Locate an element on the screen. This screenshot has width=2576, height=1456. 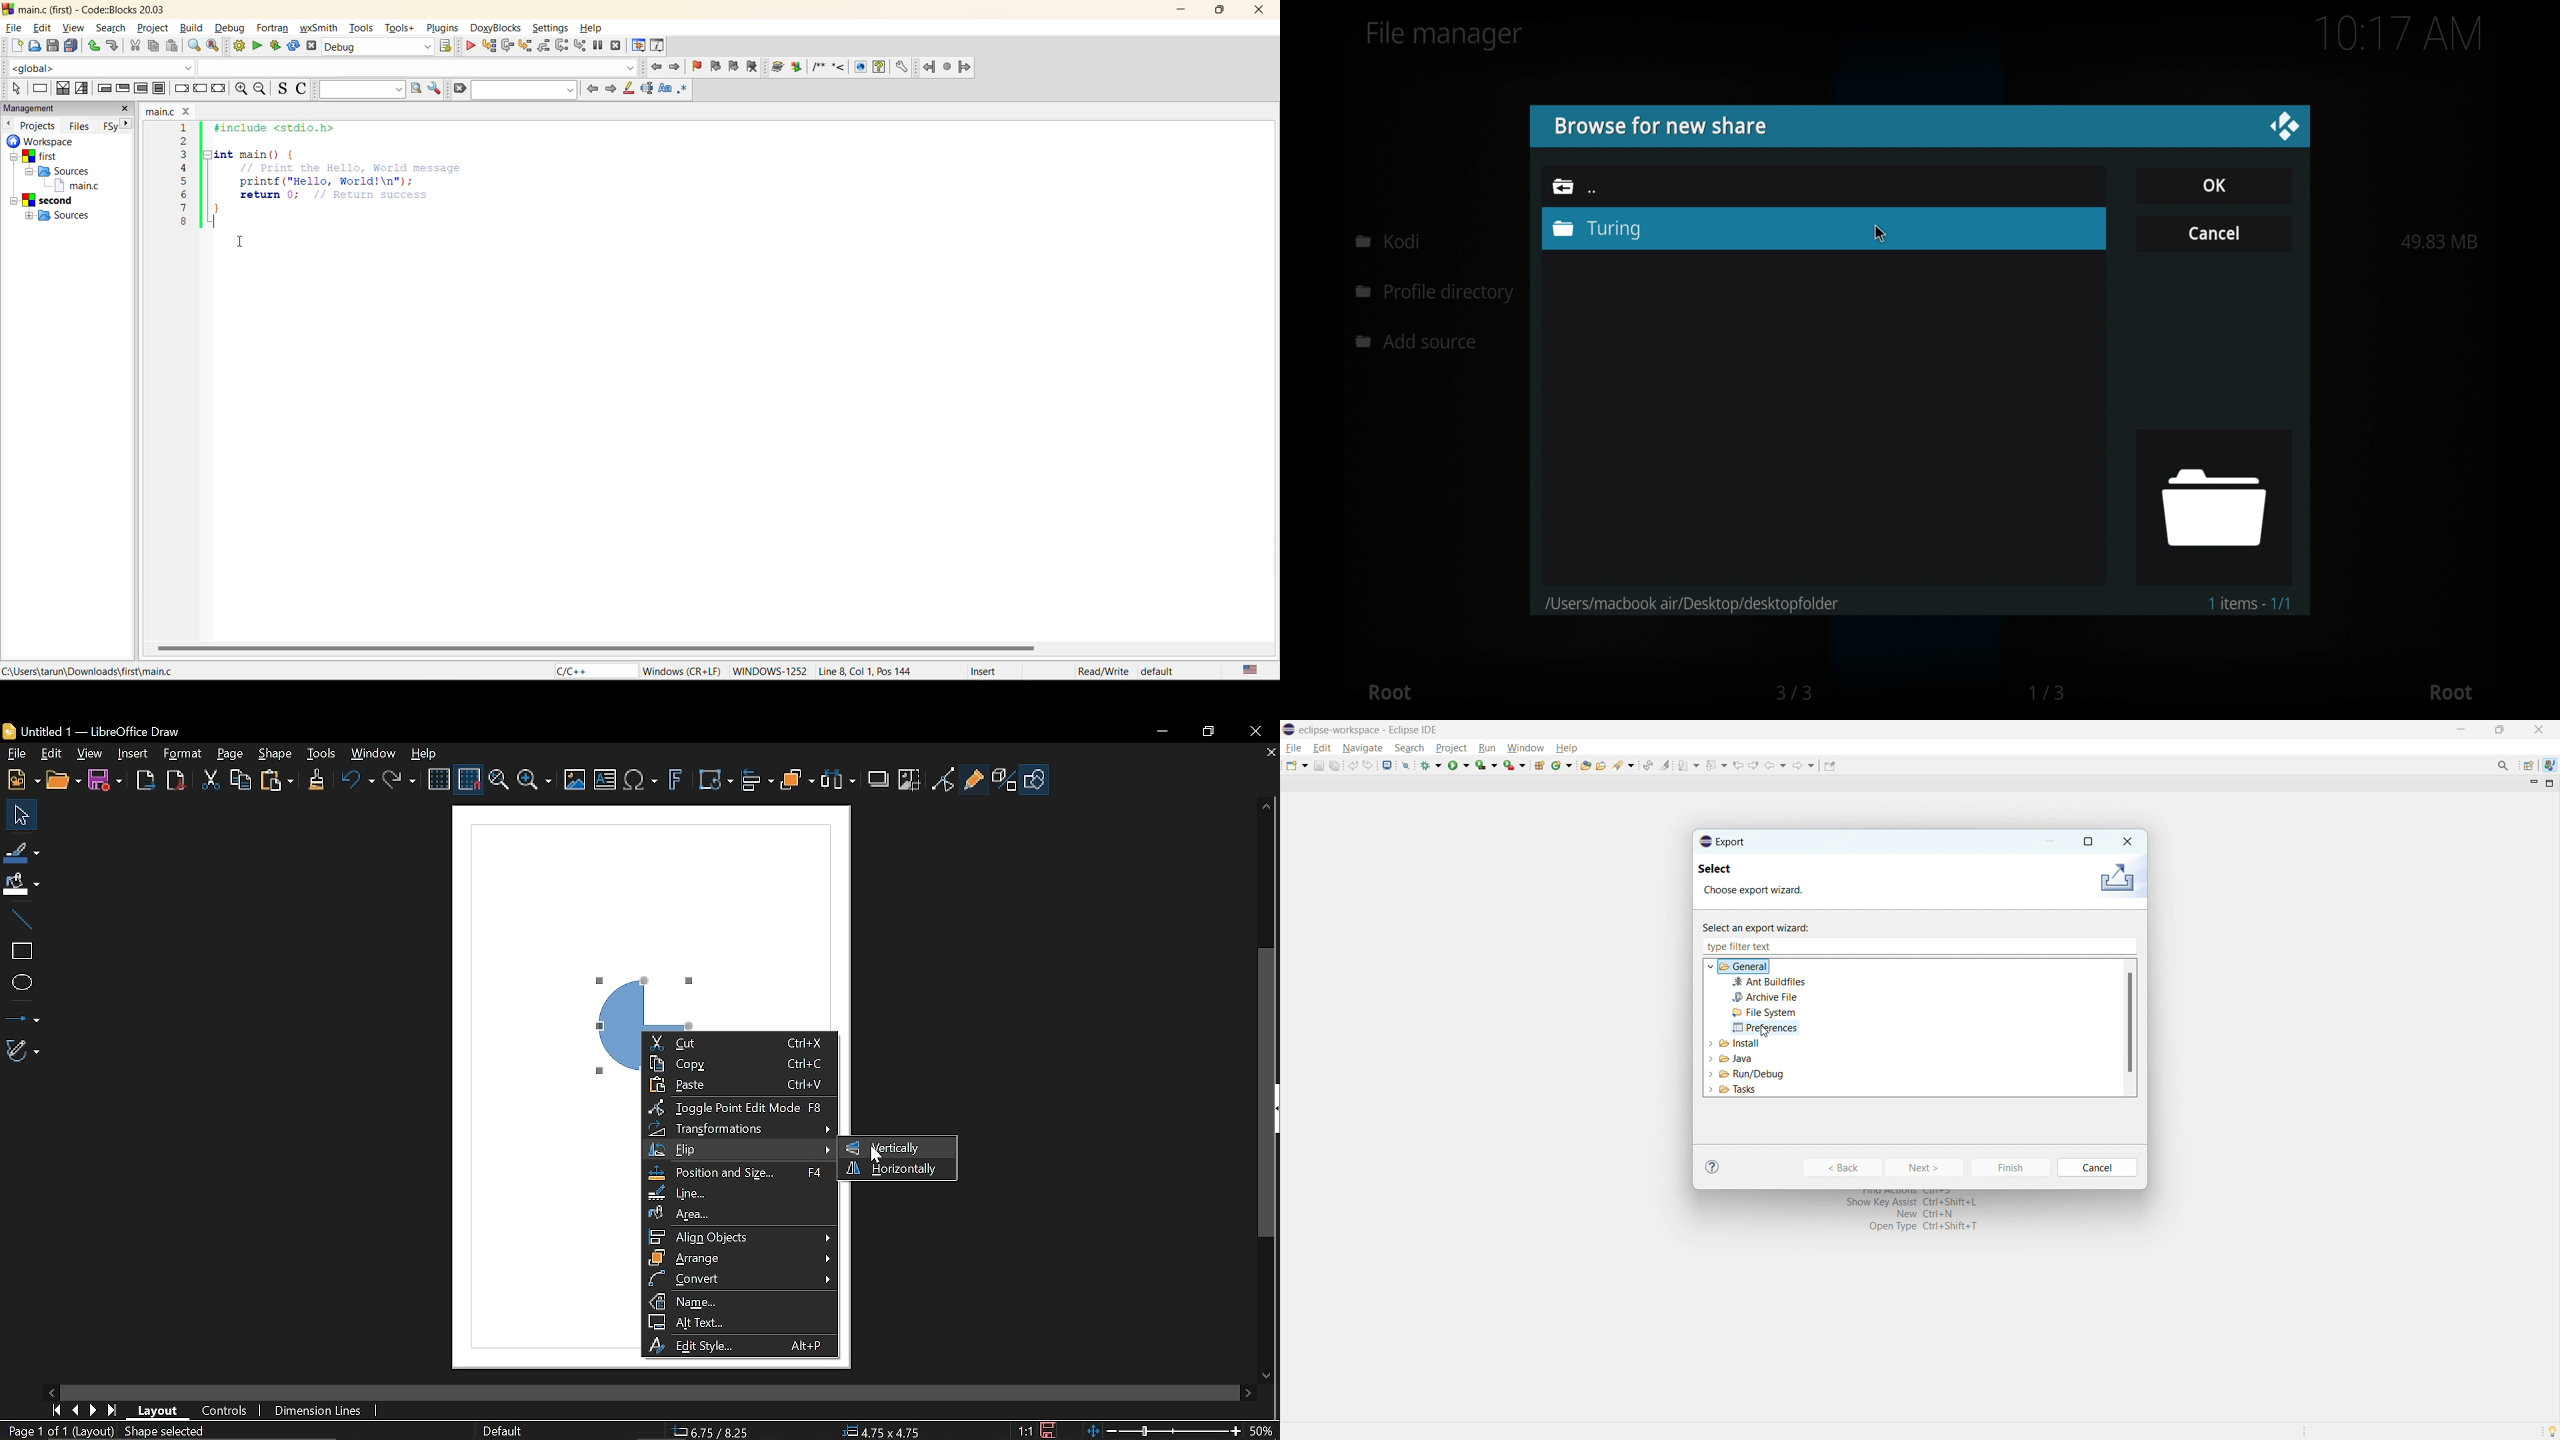
build target is located at coordinates (379, 47).